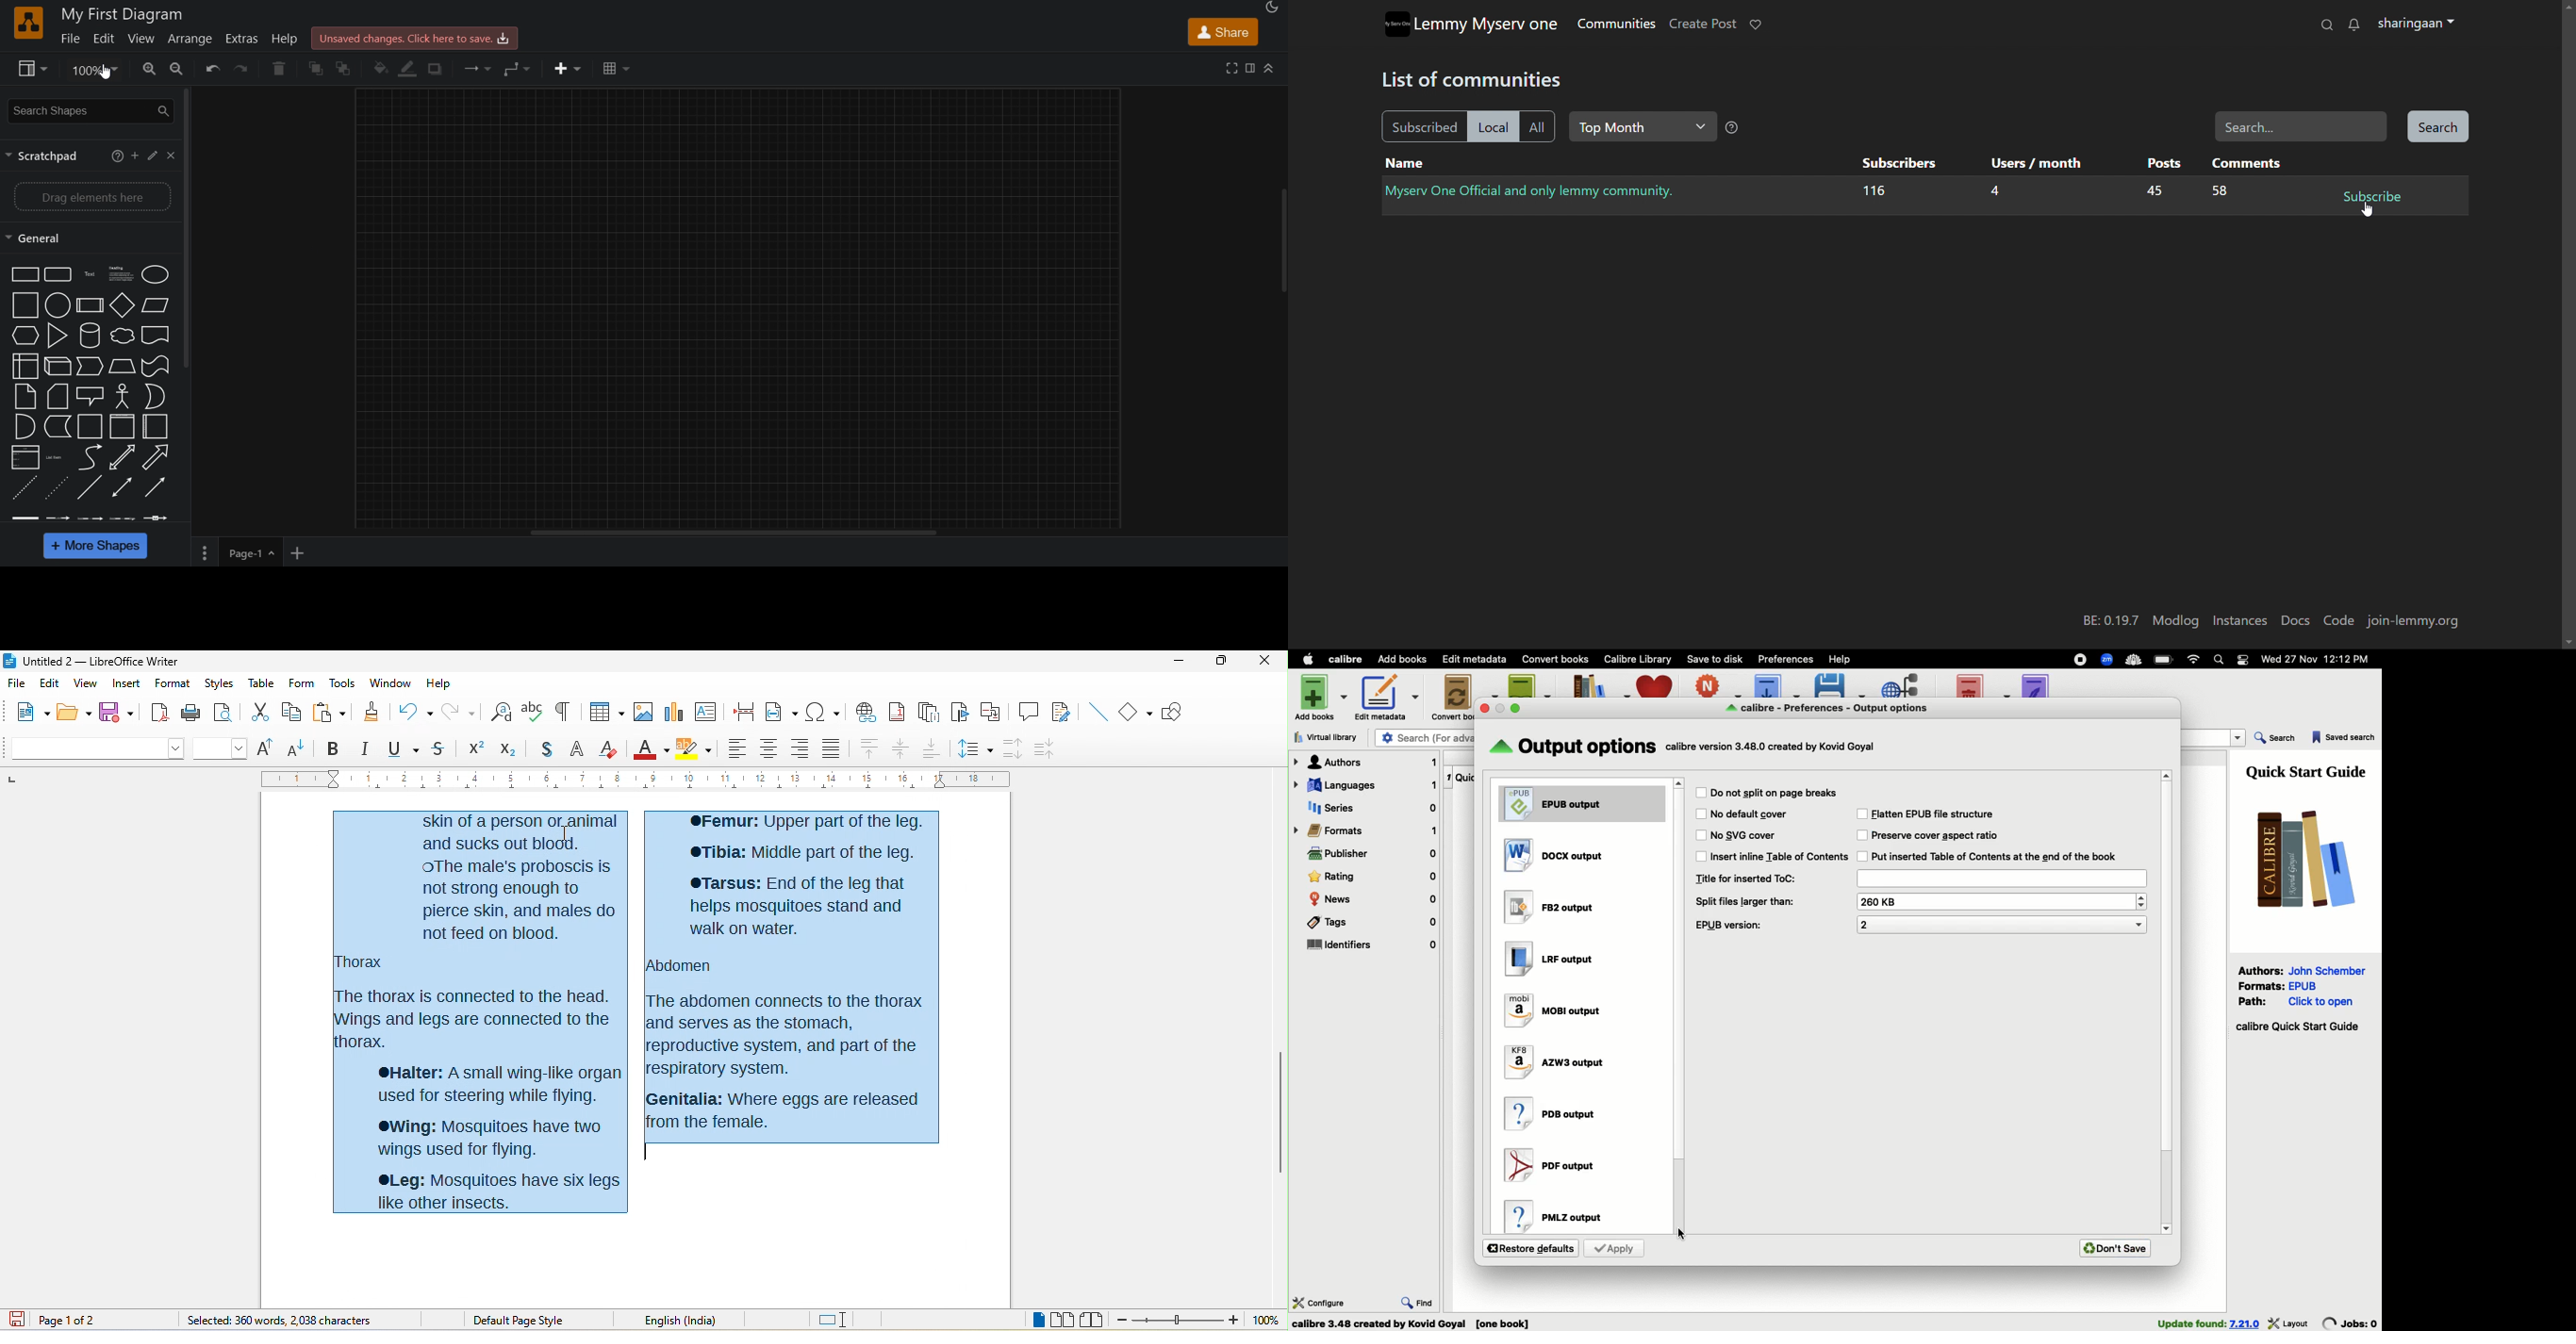 Image resolution: width=2576 pixels, height=1344 pixels. I want to click on Save to disk, so click(1716, 658).